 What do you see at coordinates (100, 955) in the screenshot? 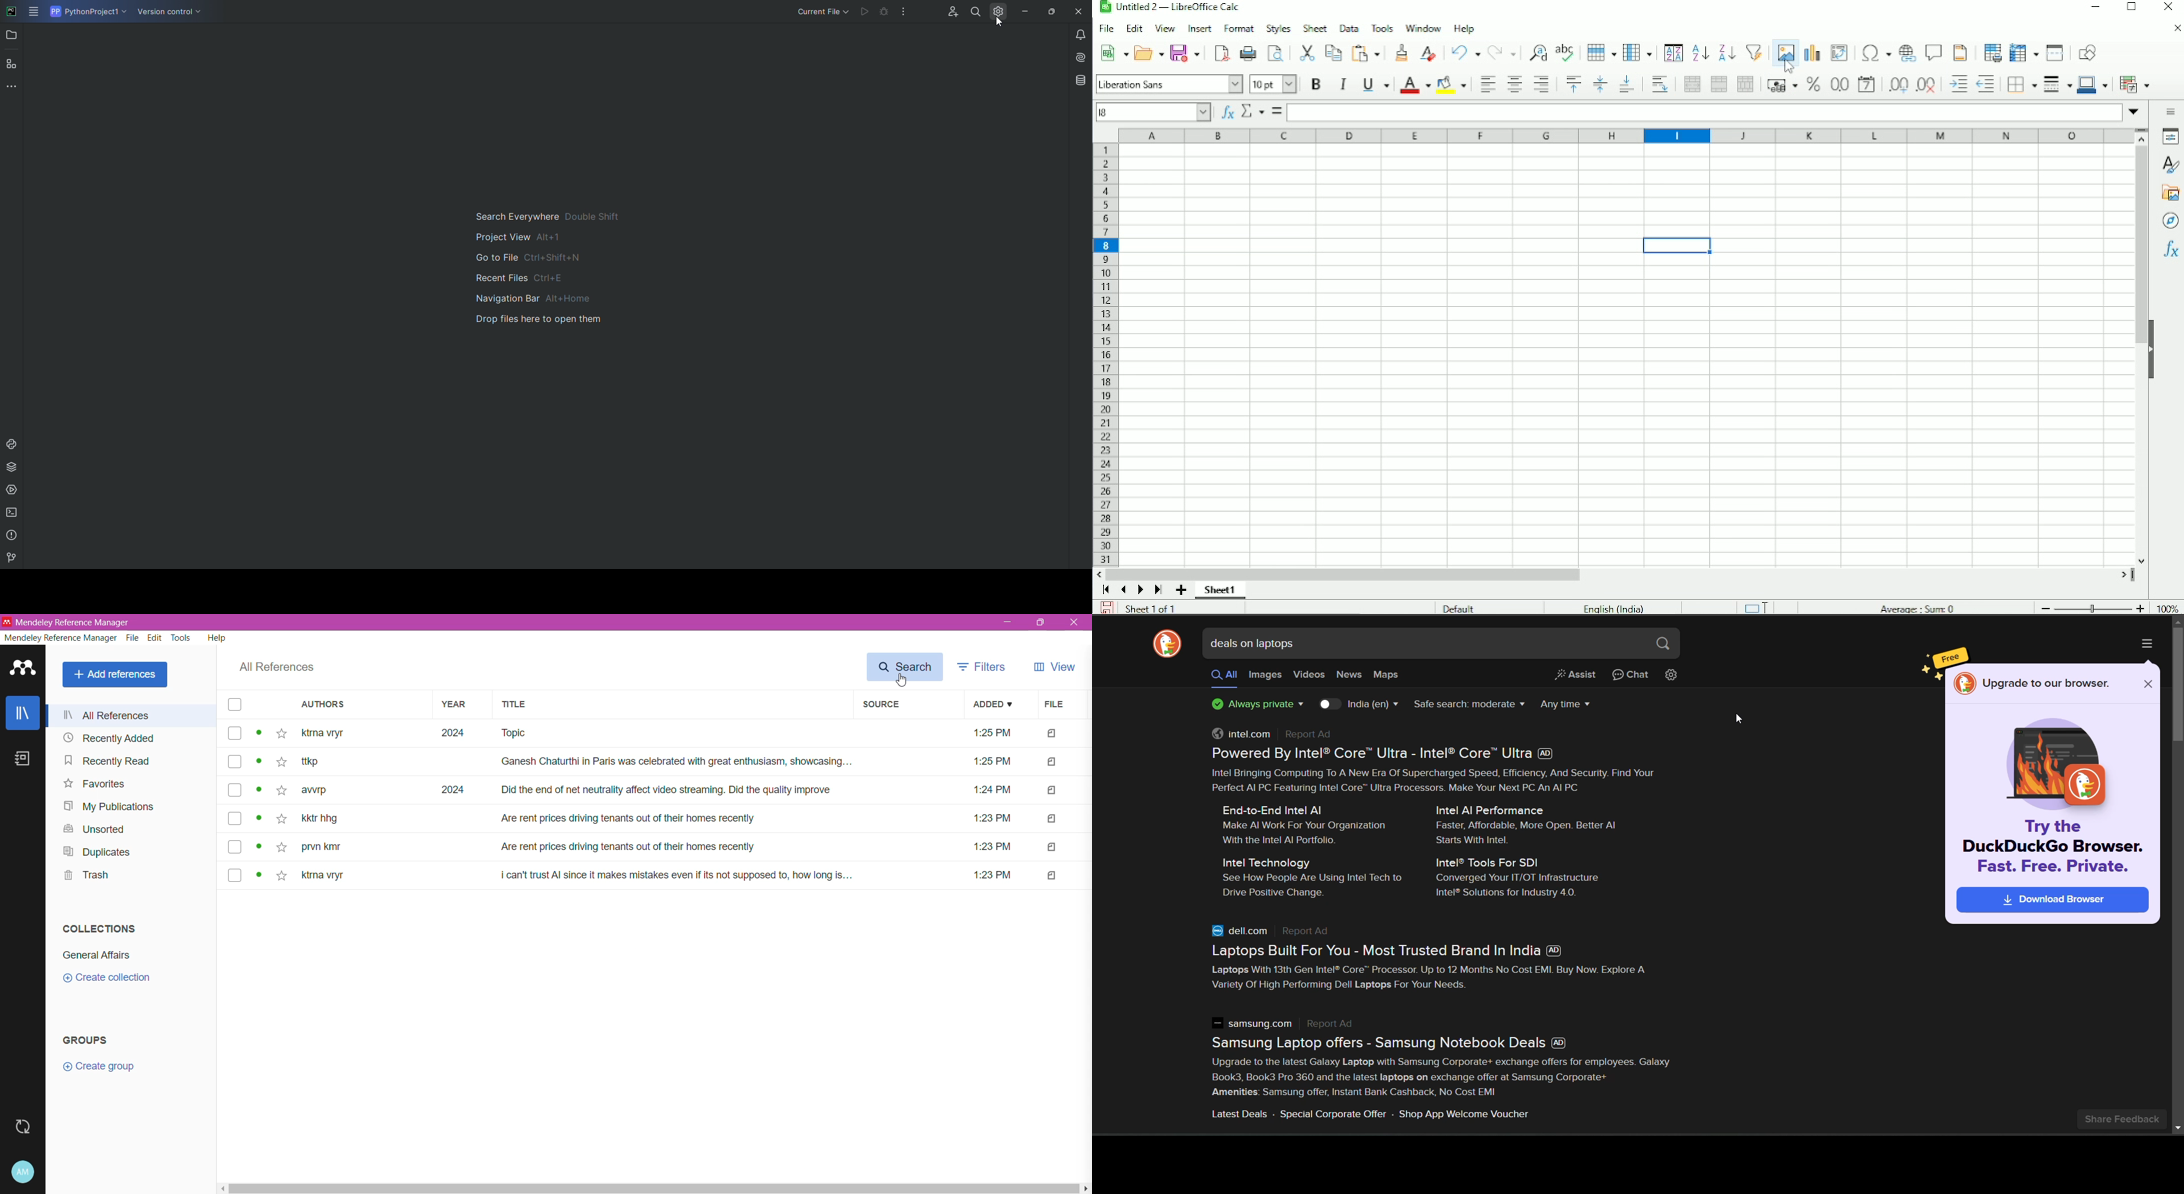
I see `Collection Name` at bounding box center [100, 955].